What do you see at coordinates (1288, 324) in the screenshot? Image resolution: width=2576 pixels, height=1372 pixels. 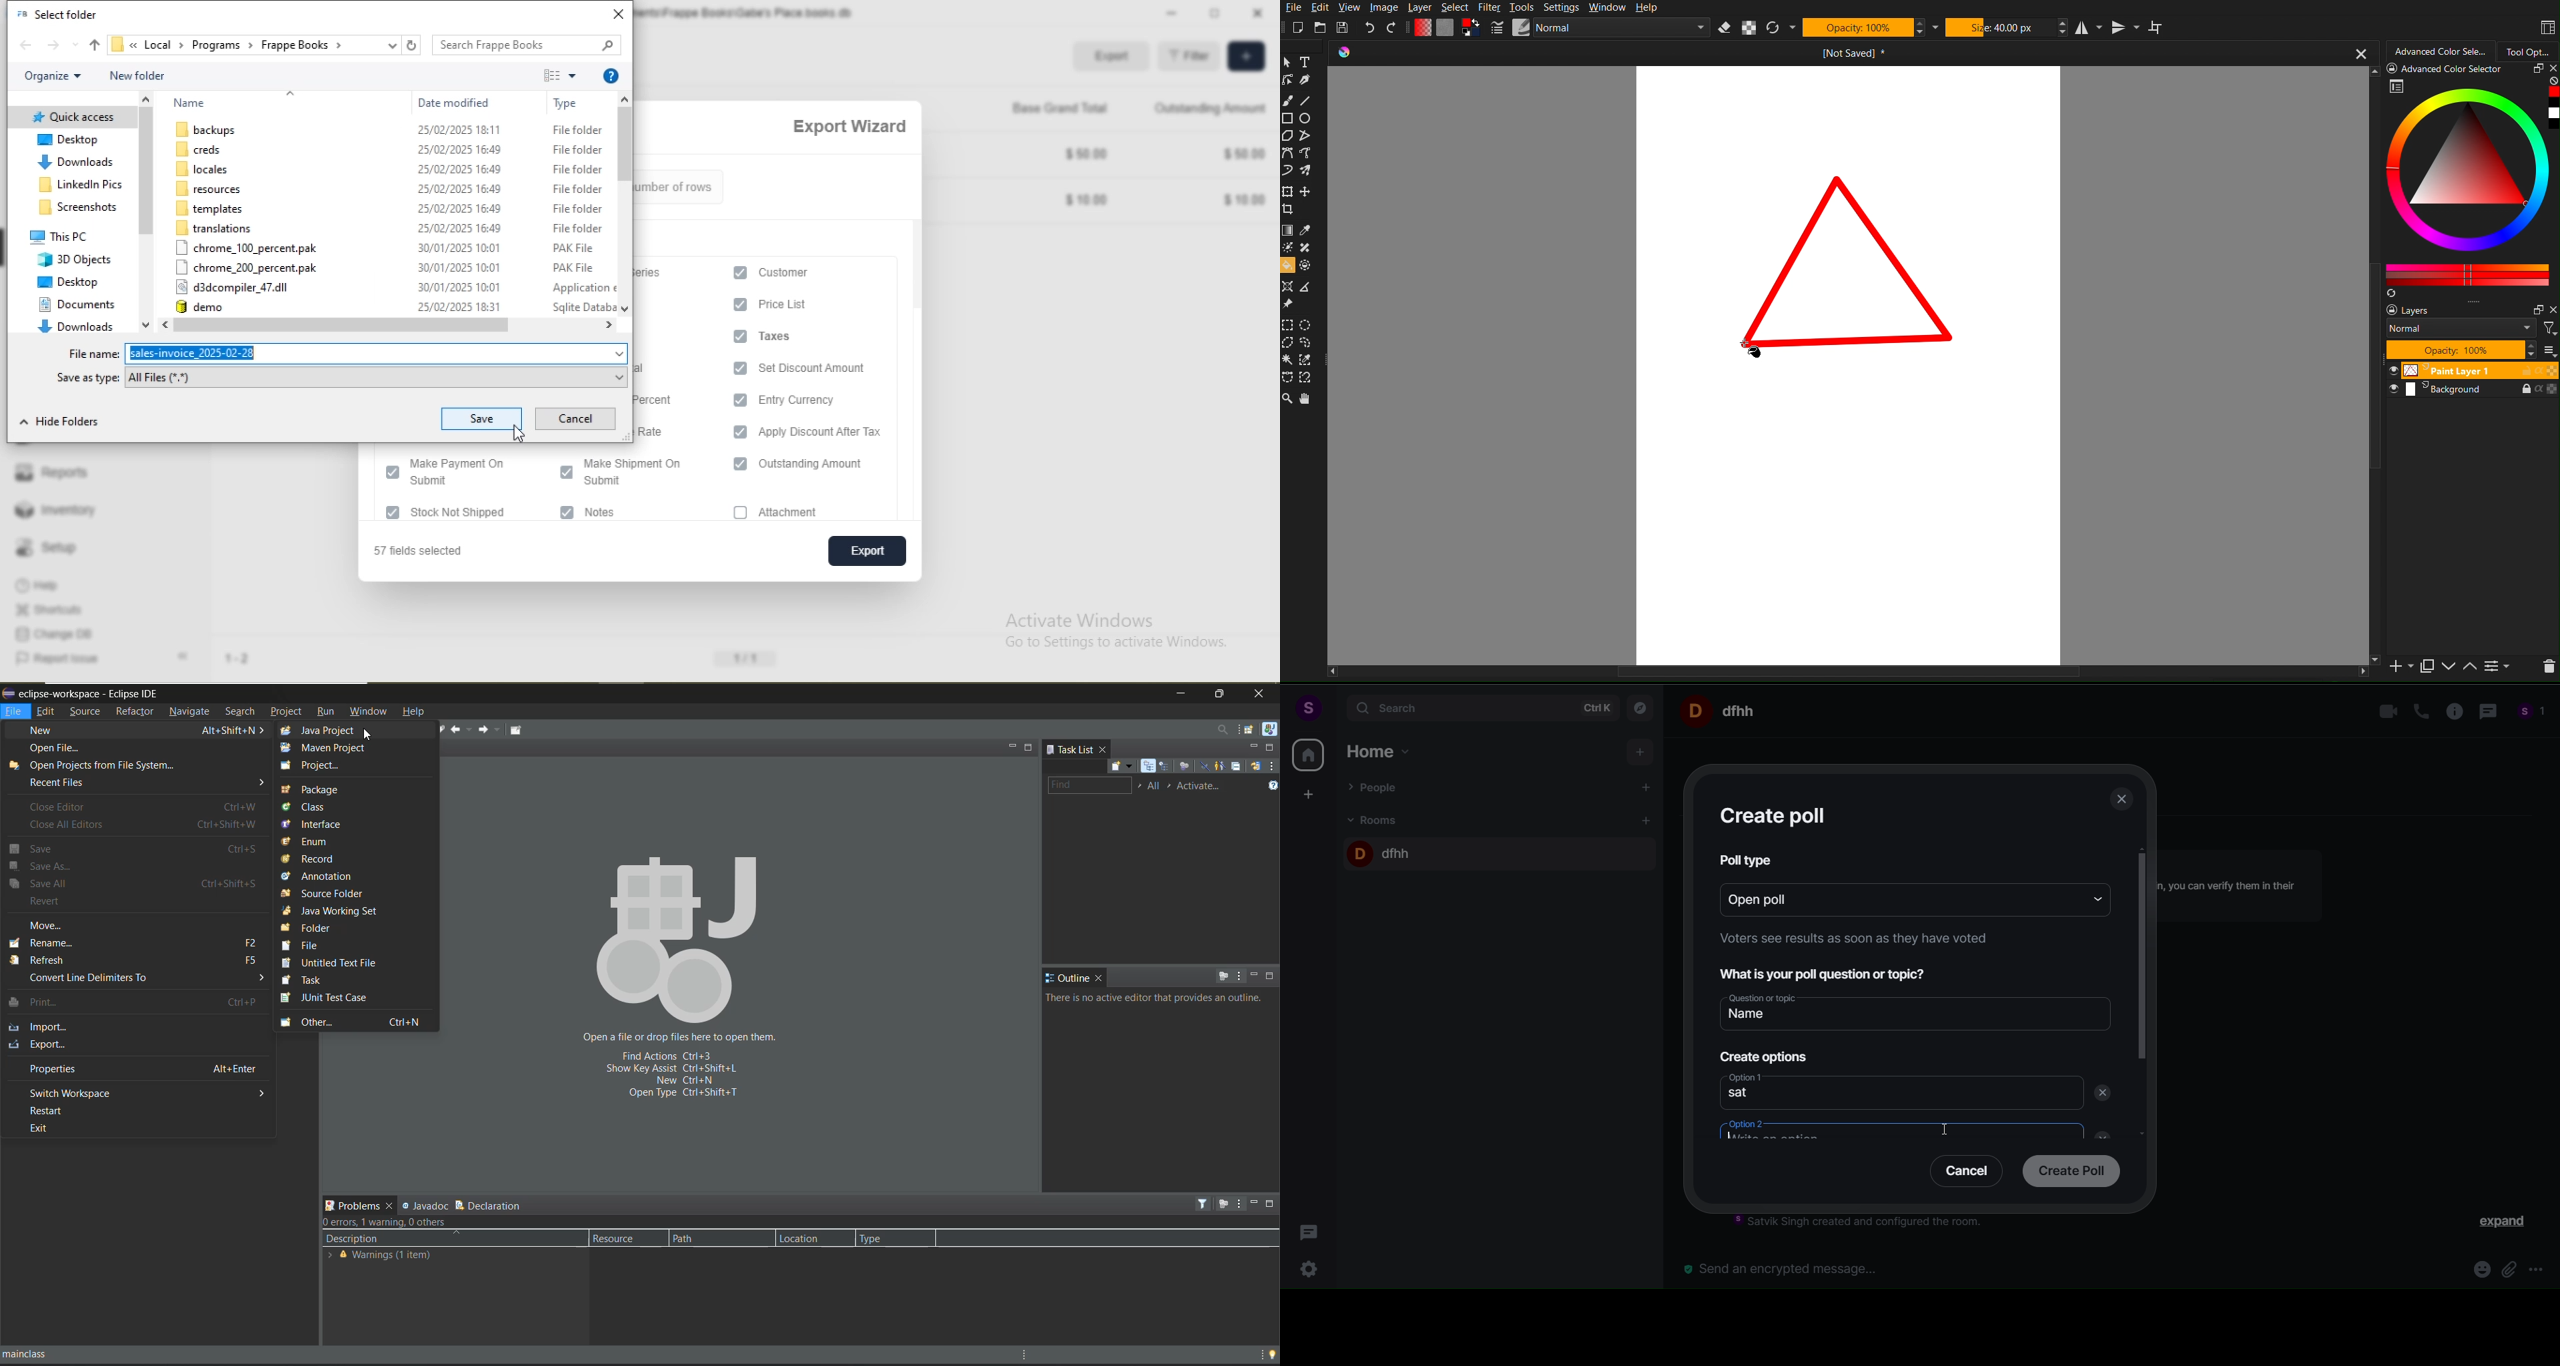 I see `rectangular Selection Tools` at bounding box center [1288, 324].